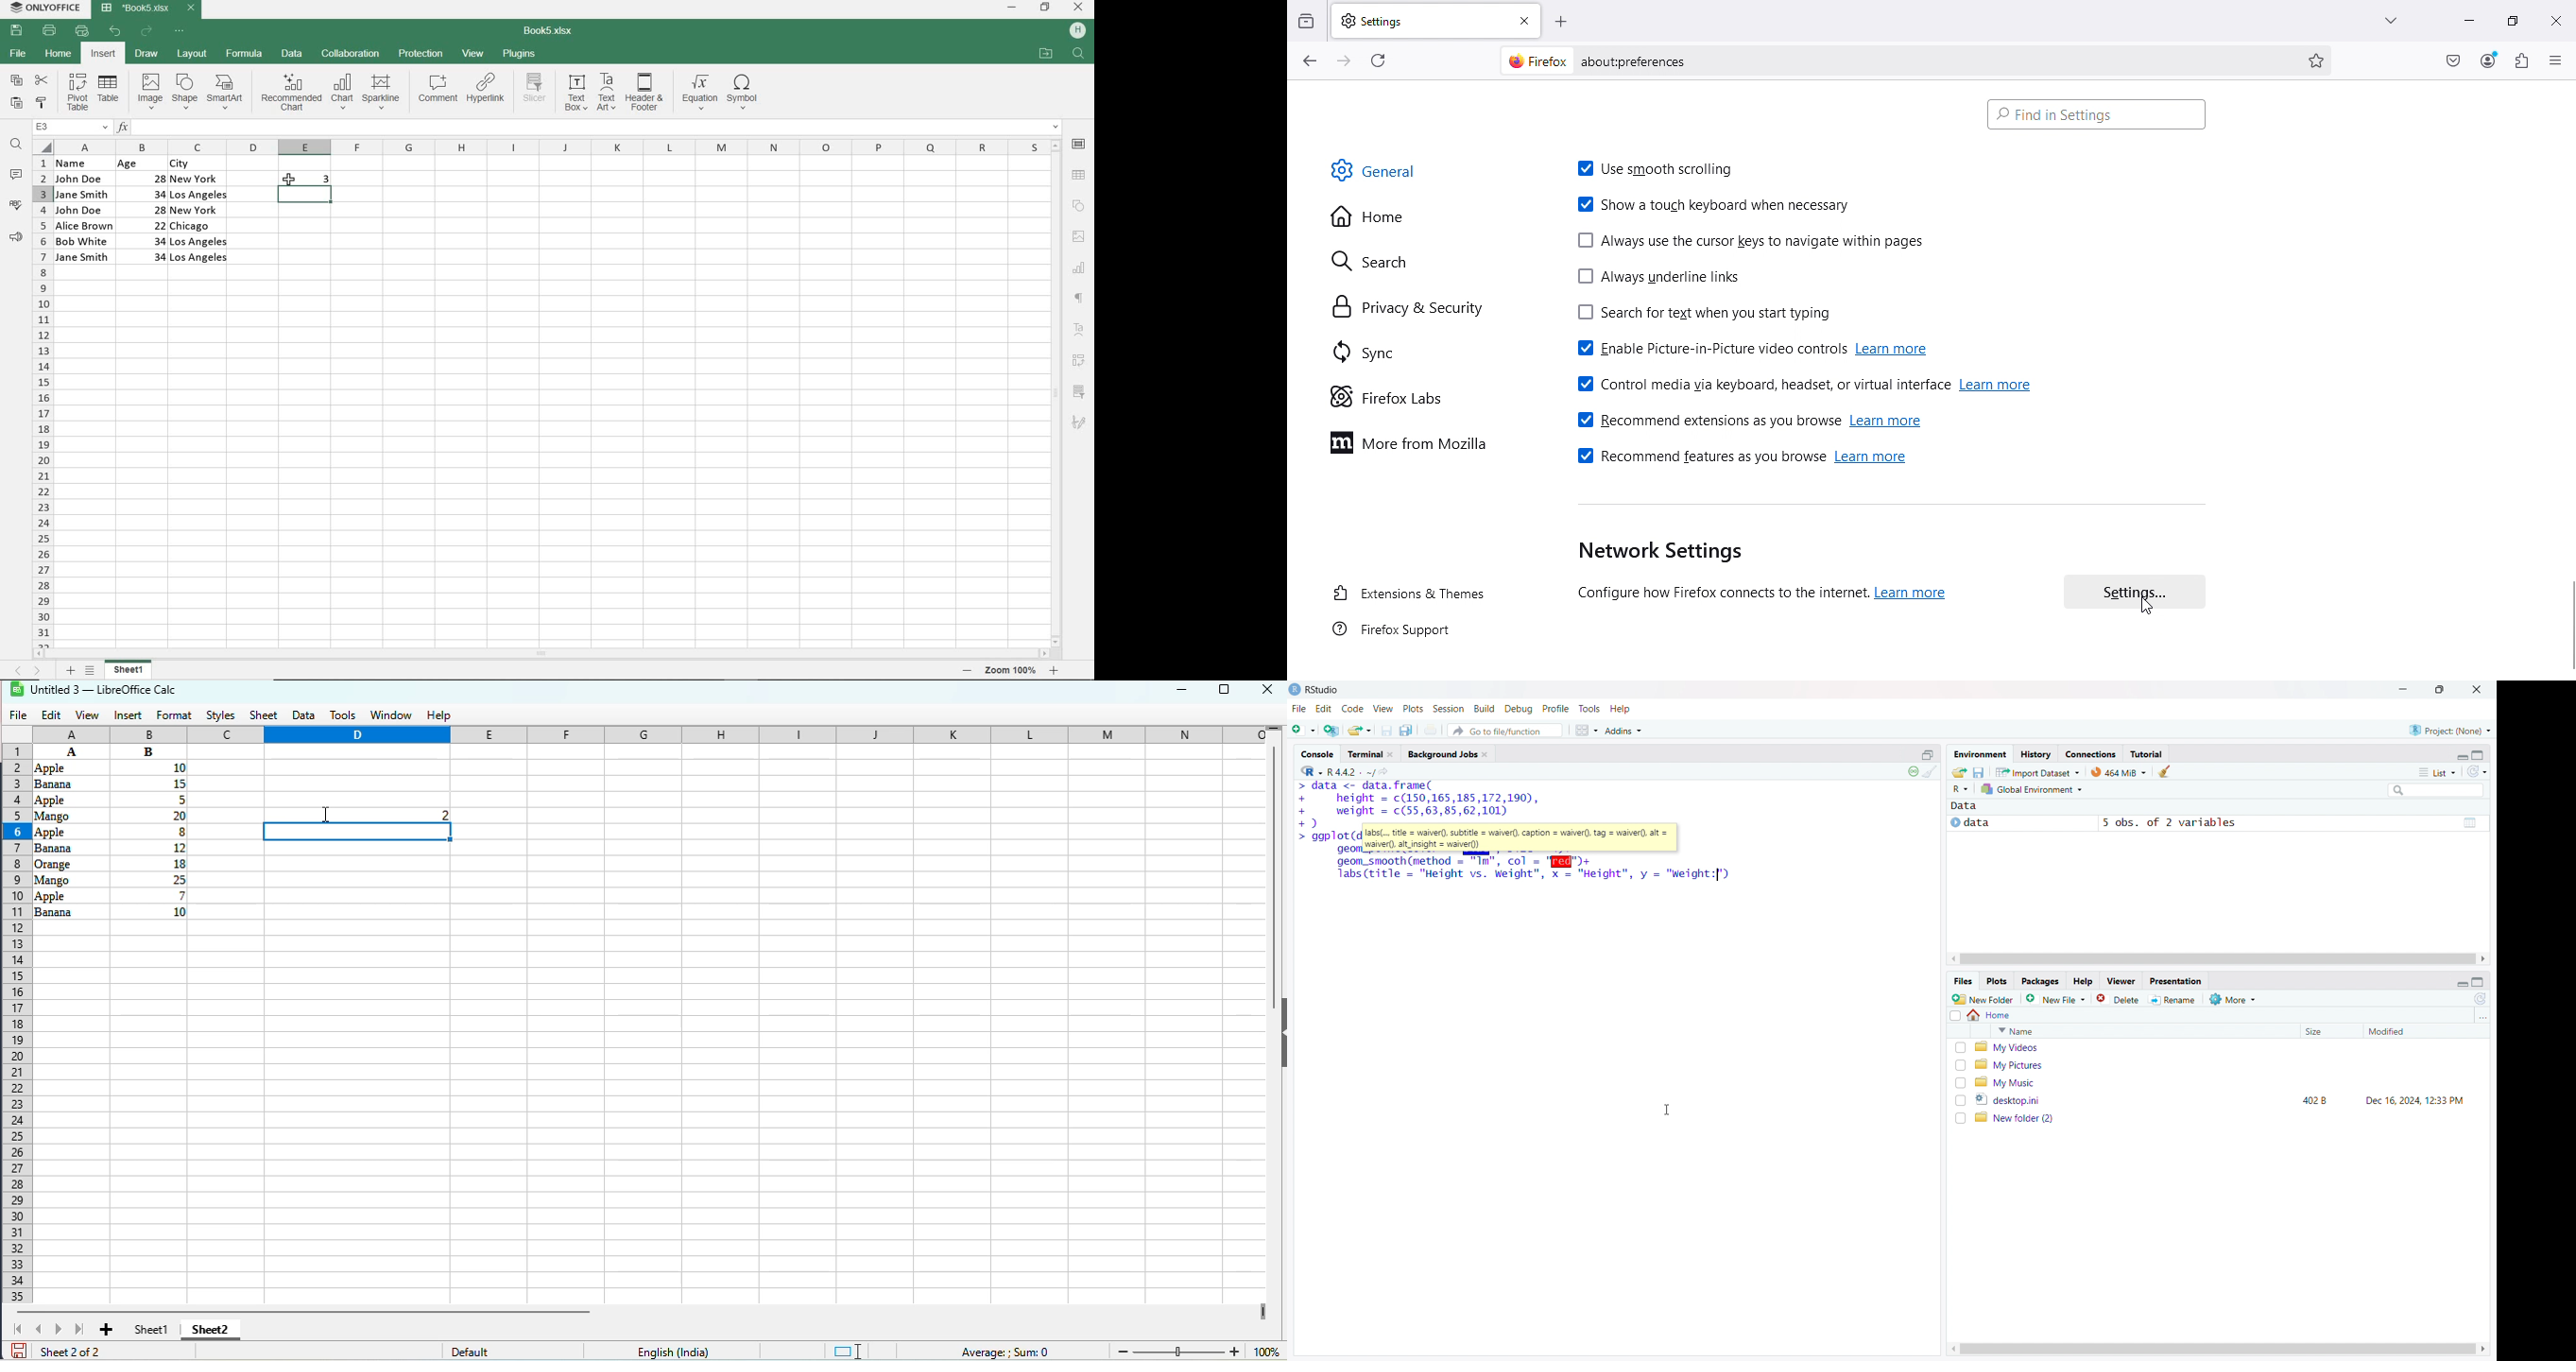 This screenshot has height=1372, width=2576. I want to click on minimize pane, so click(2462, 982).